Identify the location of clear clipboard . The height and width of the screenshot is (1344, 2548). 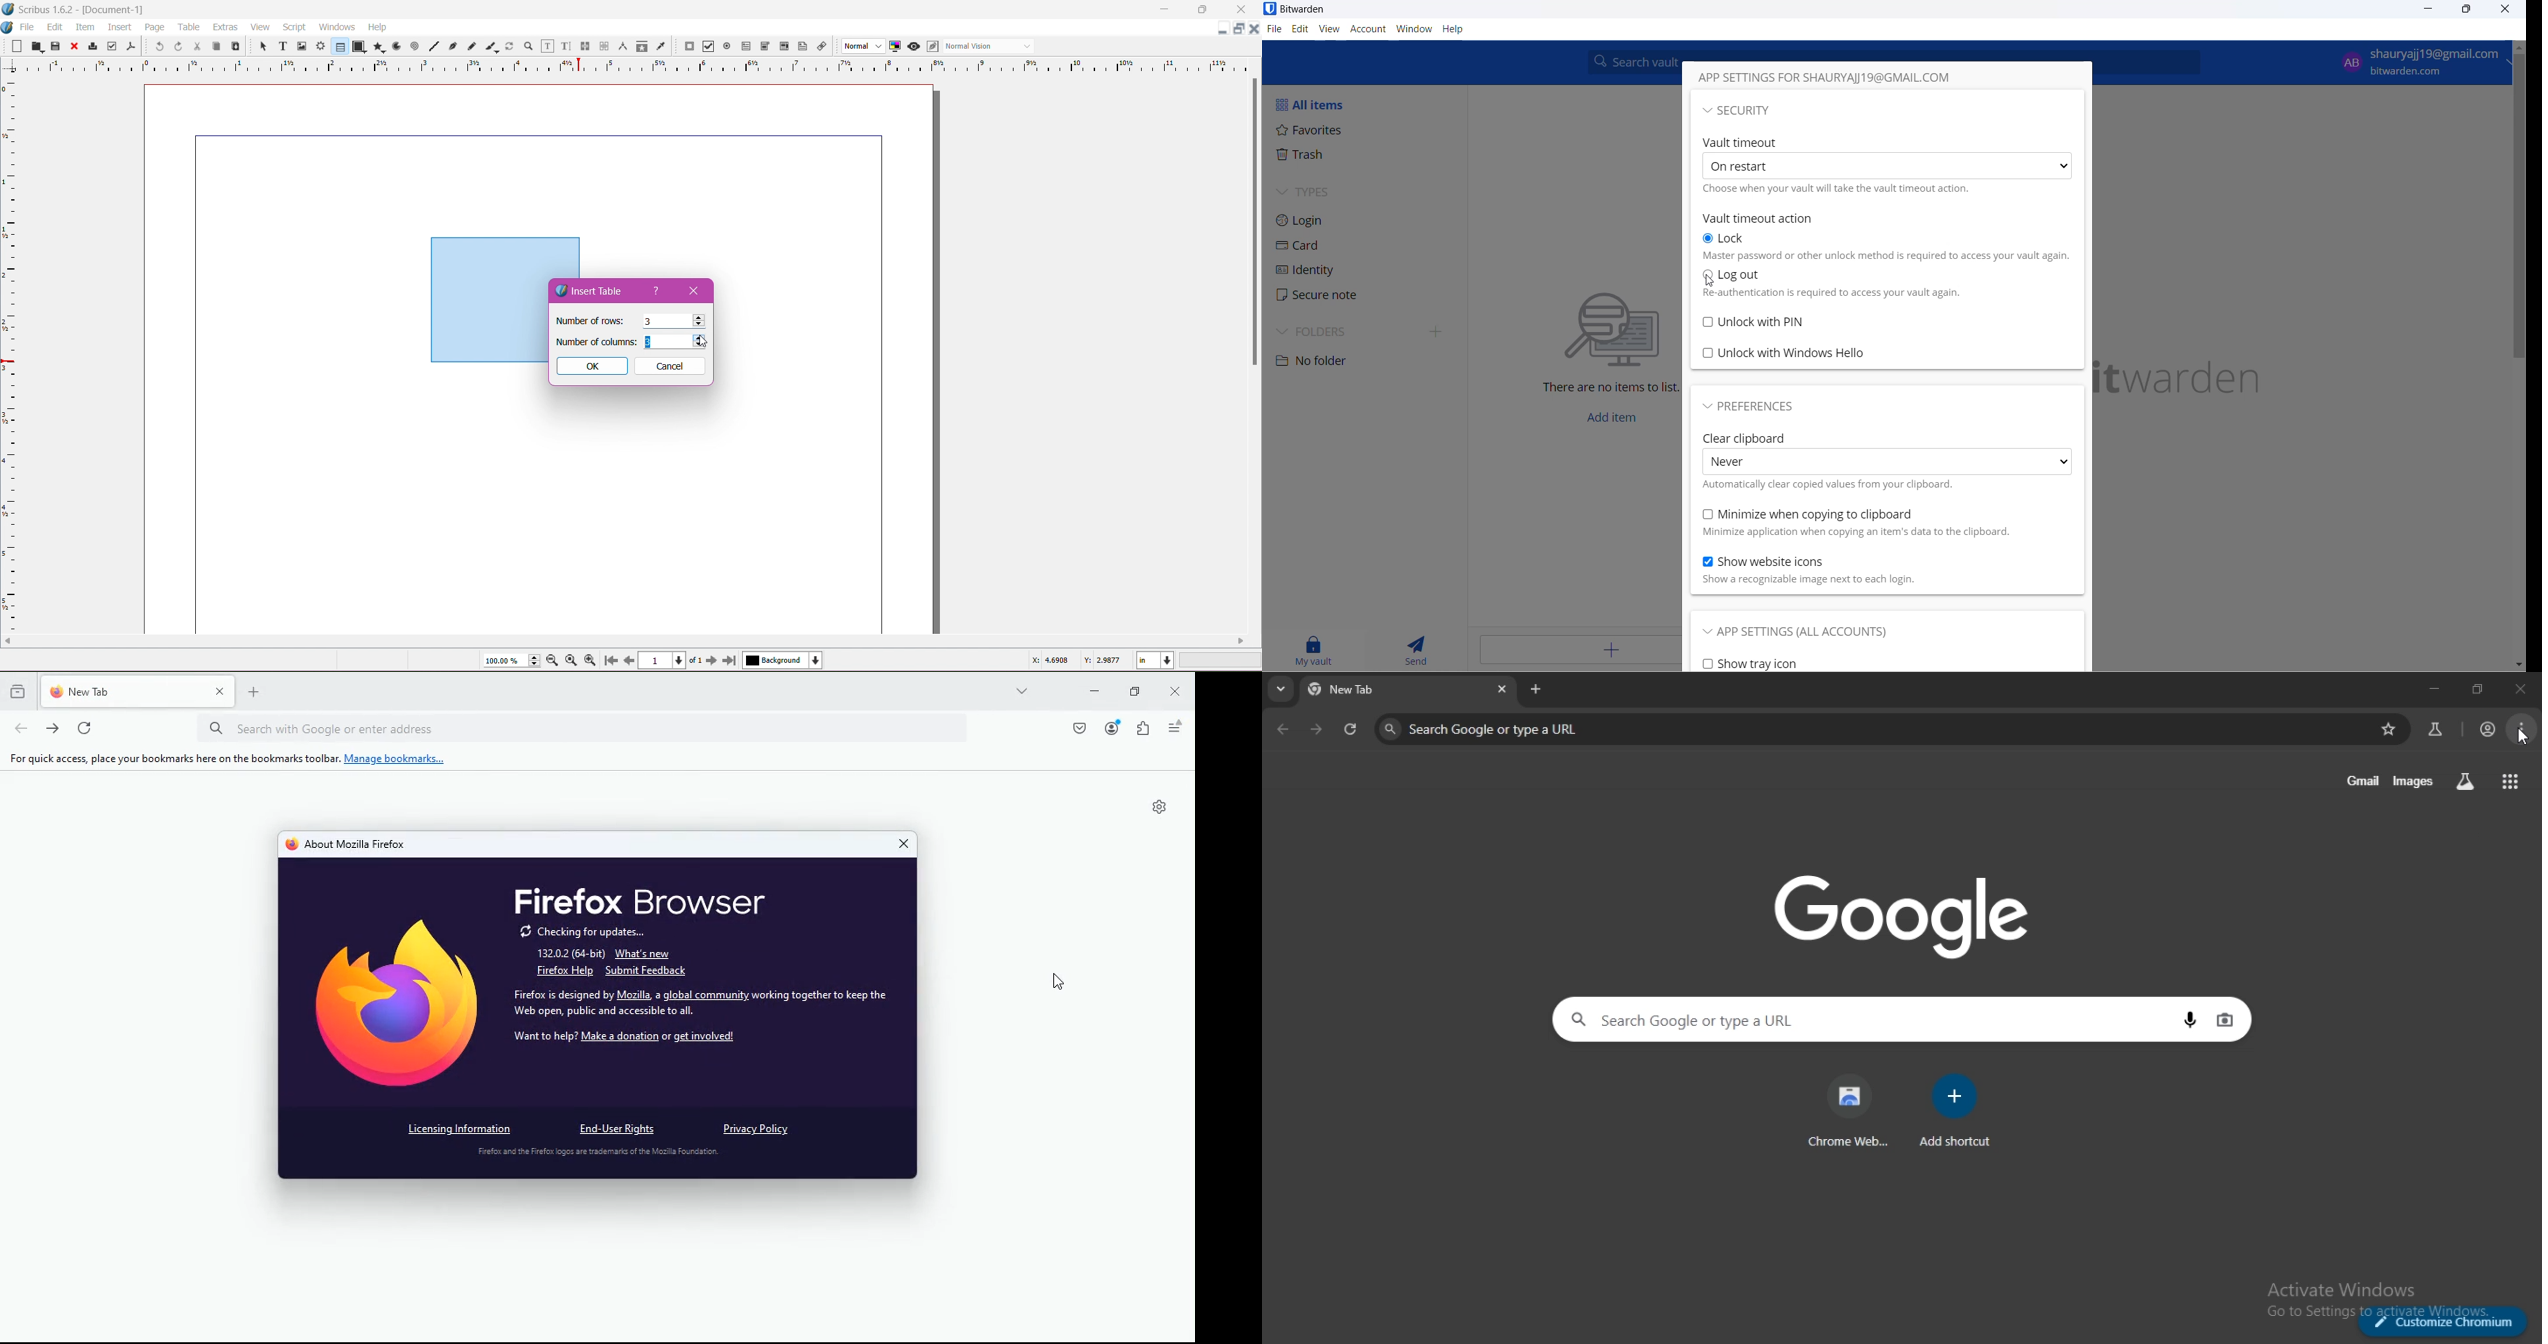
(1744, 437).